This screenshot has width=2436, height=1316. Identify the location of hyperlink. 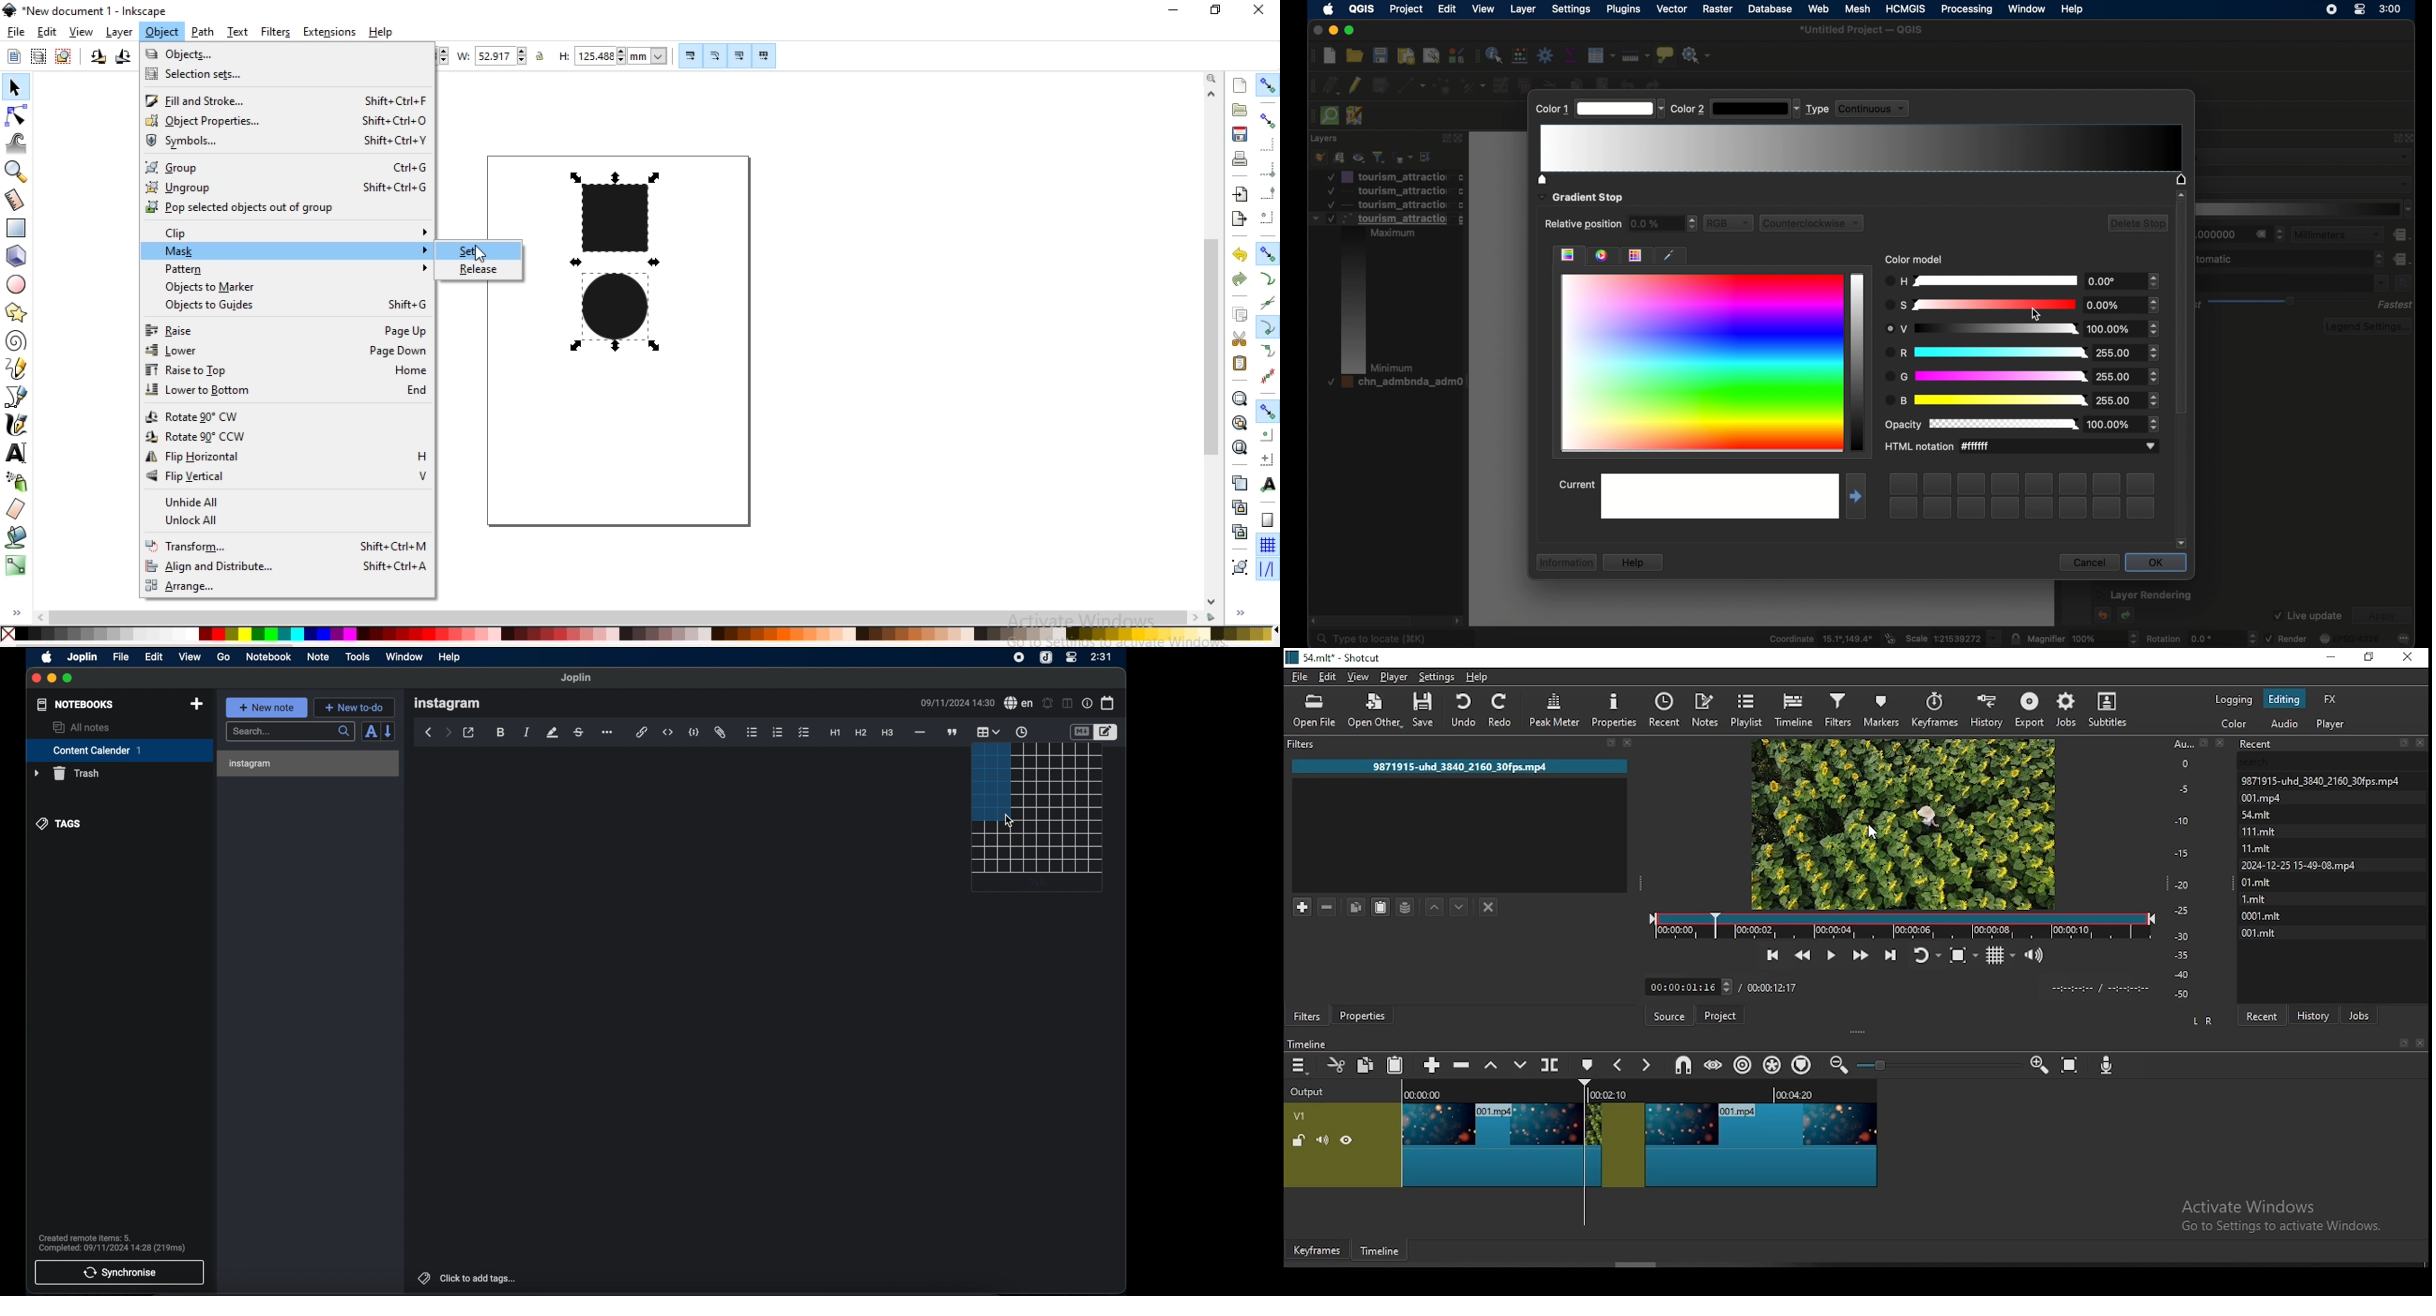
(641, 731).